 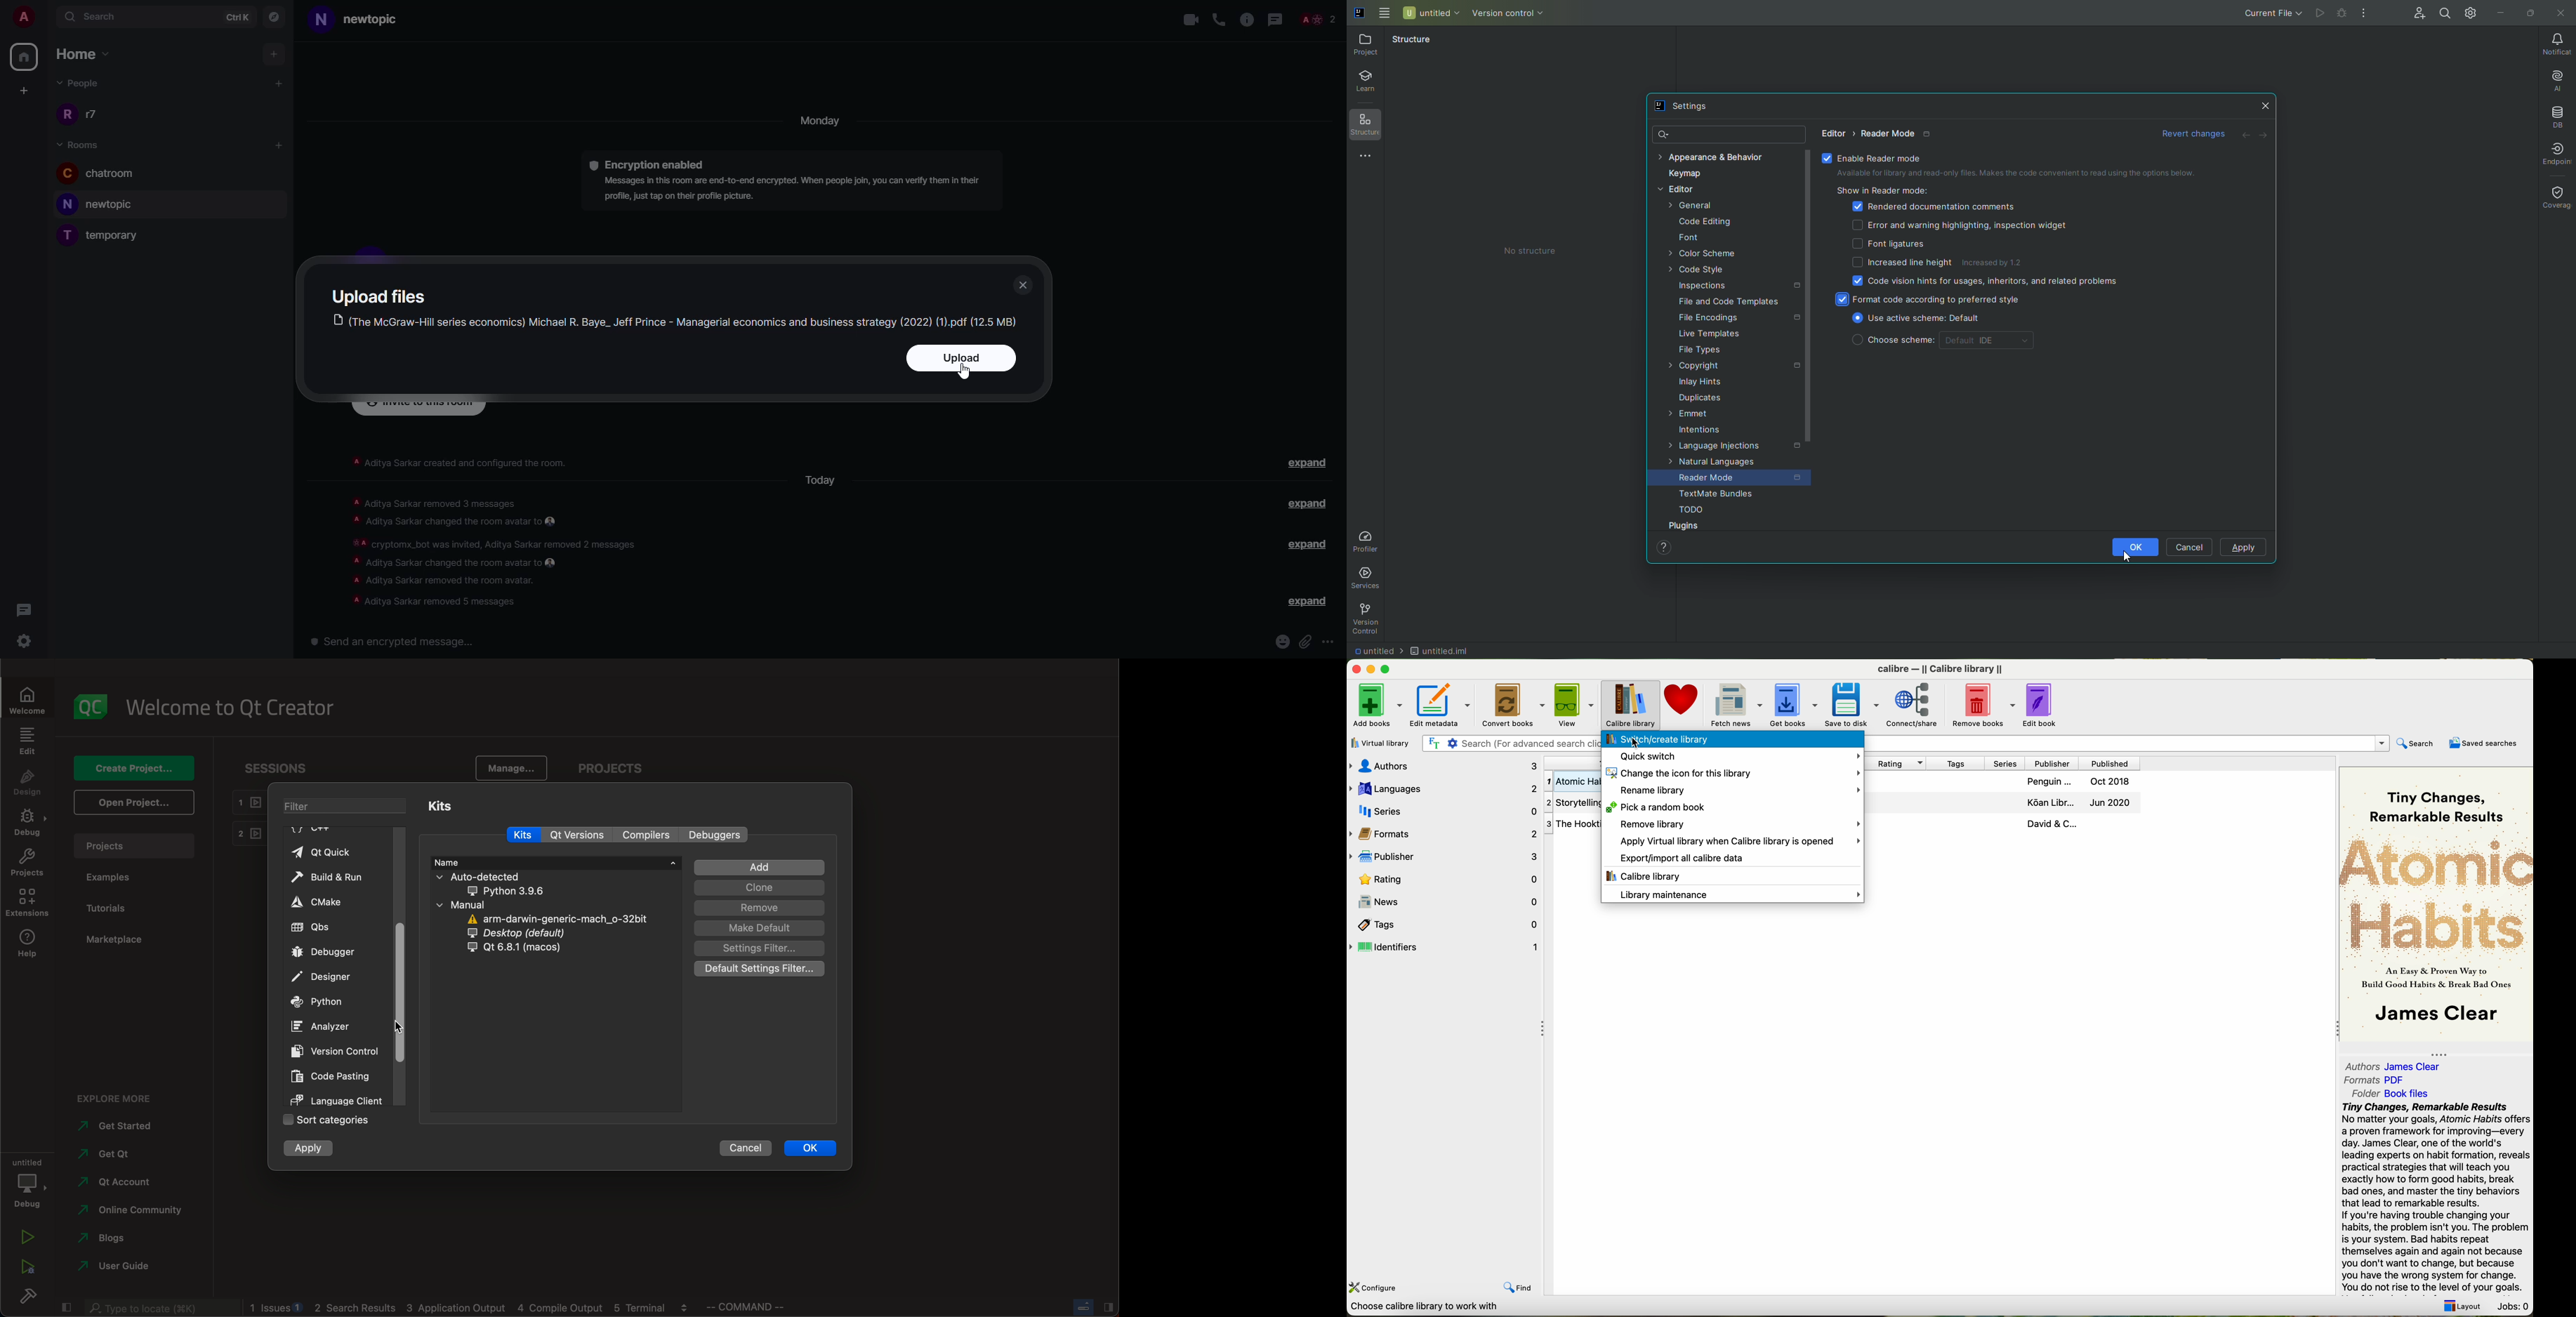 What do you see at coordinates (328, 1027) in the screenshot?
I see `analyzer` at bounding box center [328, 1027].